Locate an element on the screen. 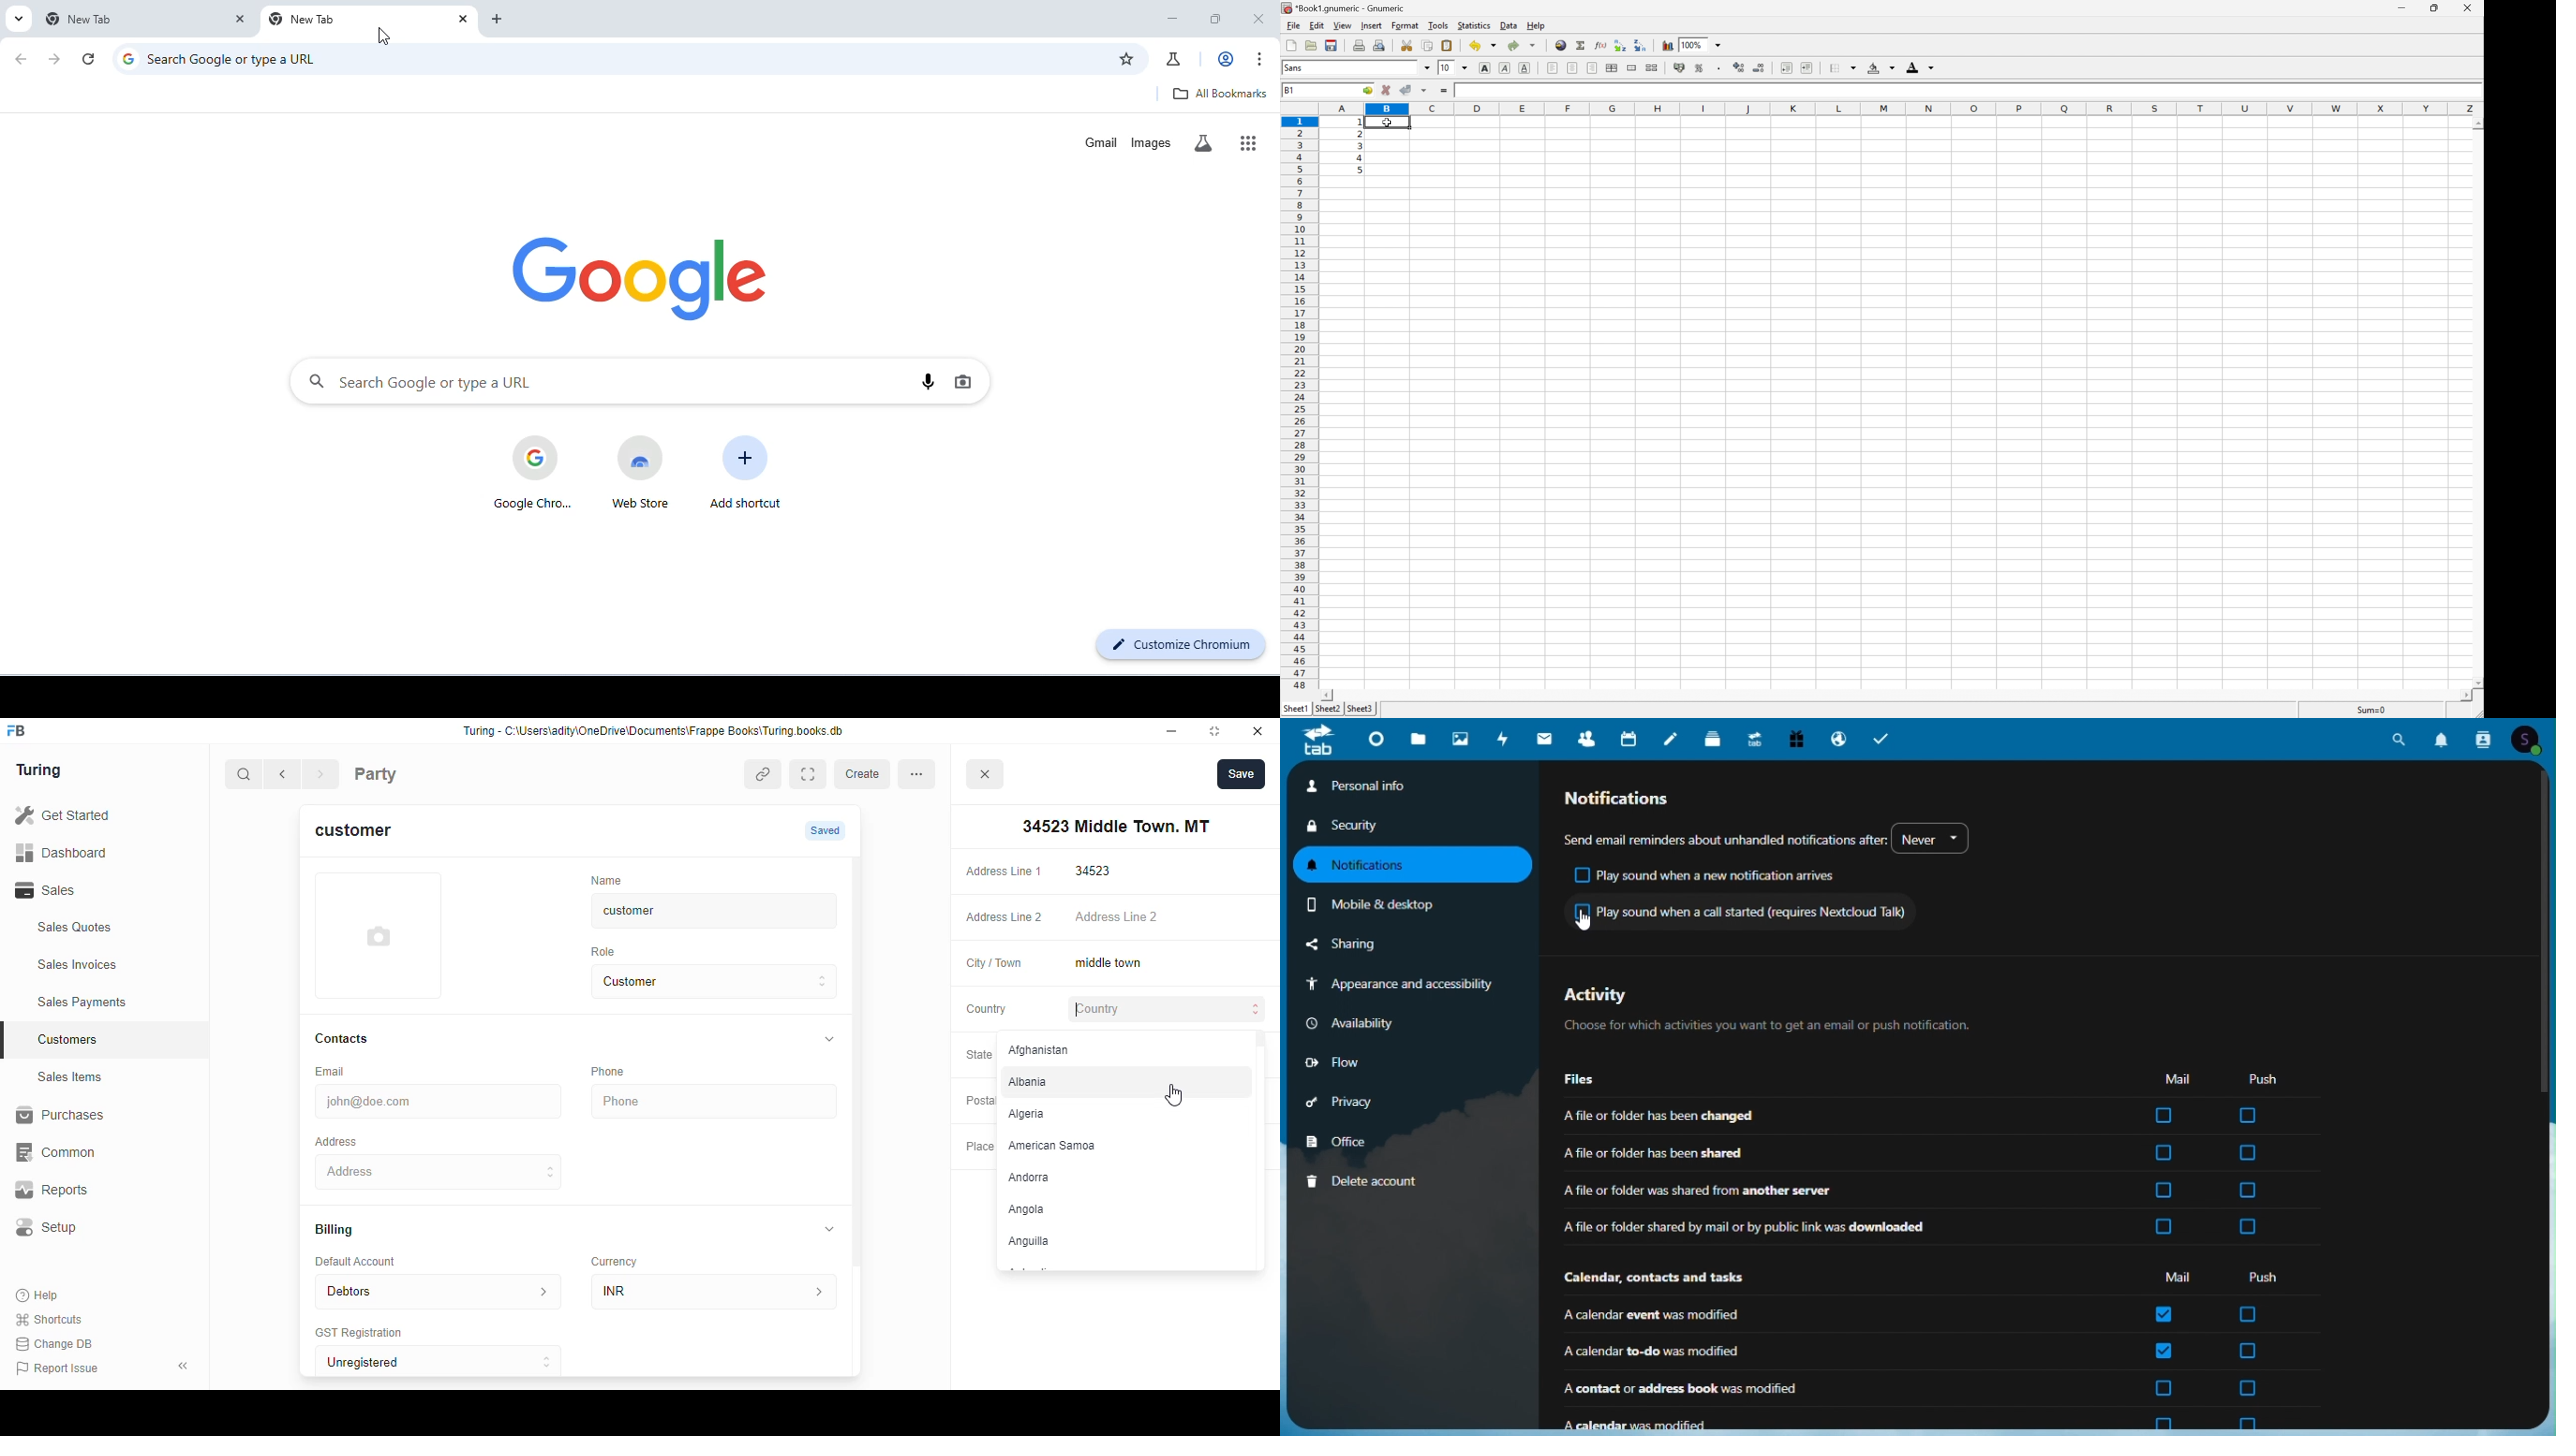 The height and width of the screenshot is (1456, 2576). 10 is located at coordinates (1447, 68).